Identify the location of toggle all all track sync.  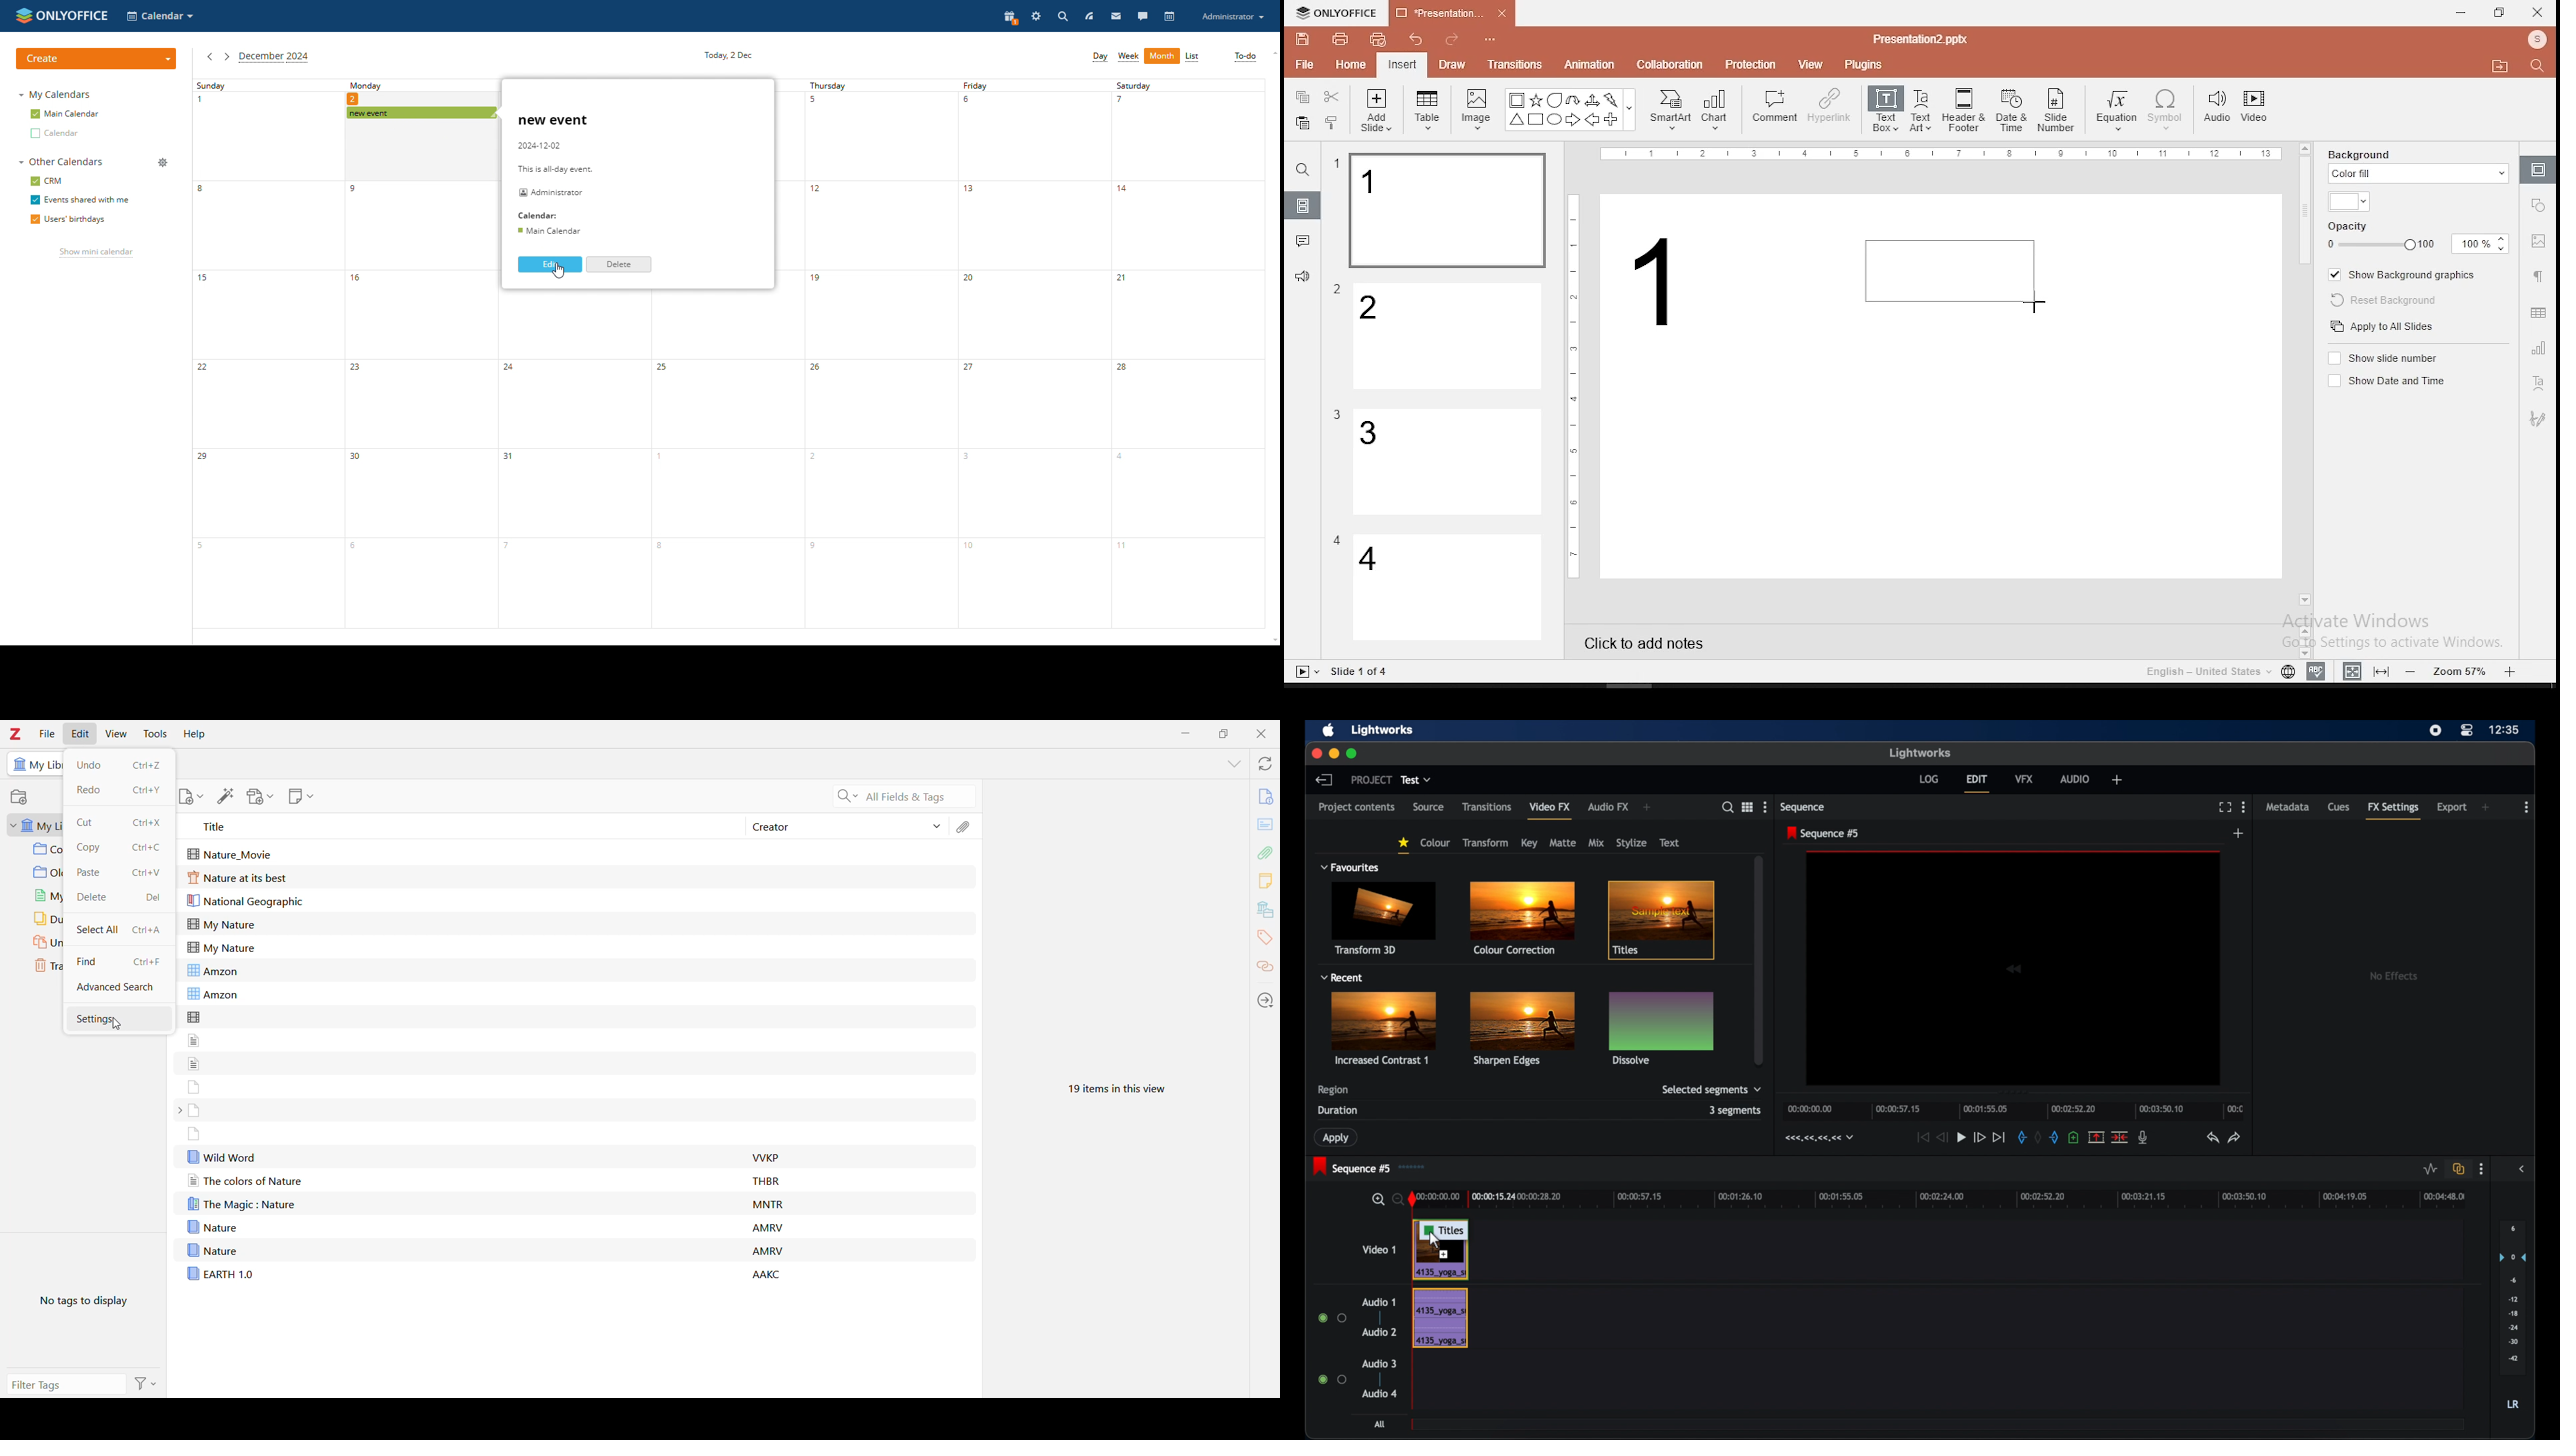
(2457, 1169).